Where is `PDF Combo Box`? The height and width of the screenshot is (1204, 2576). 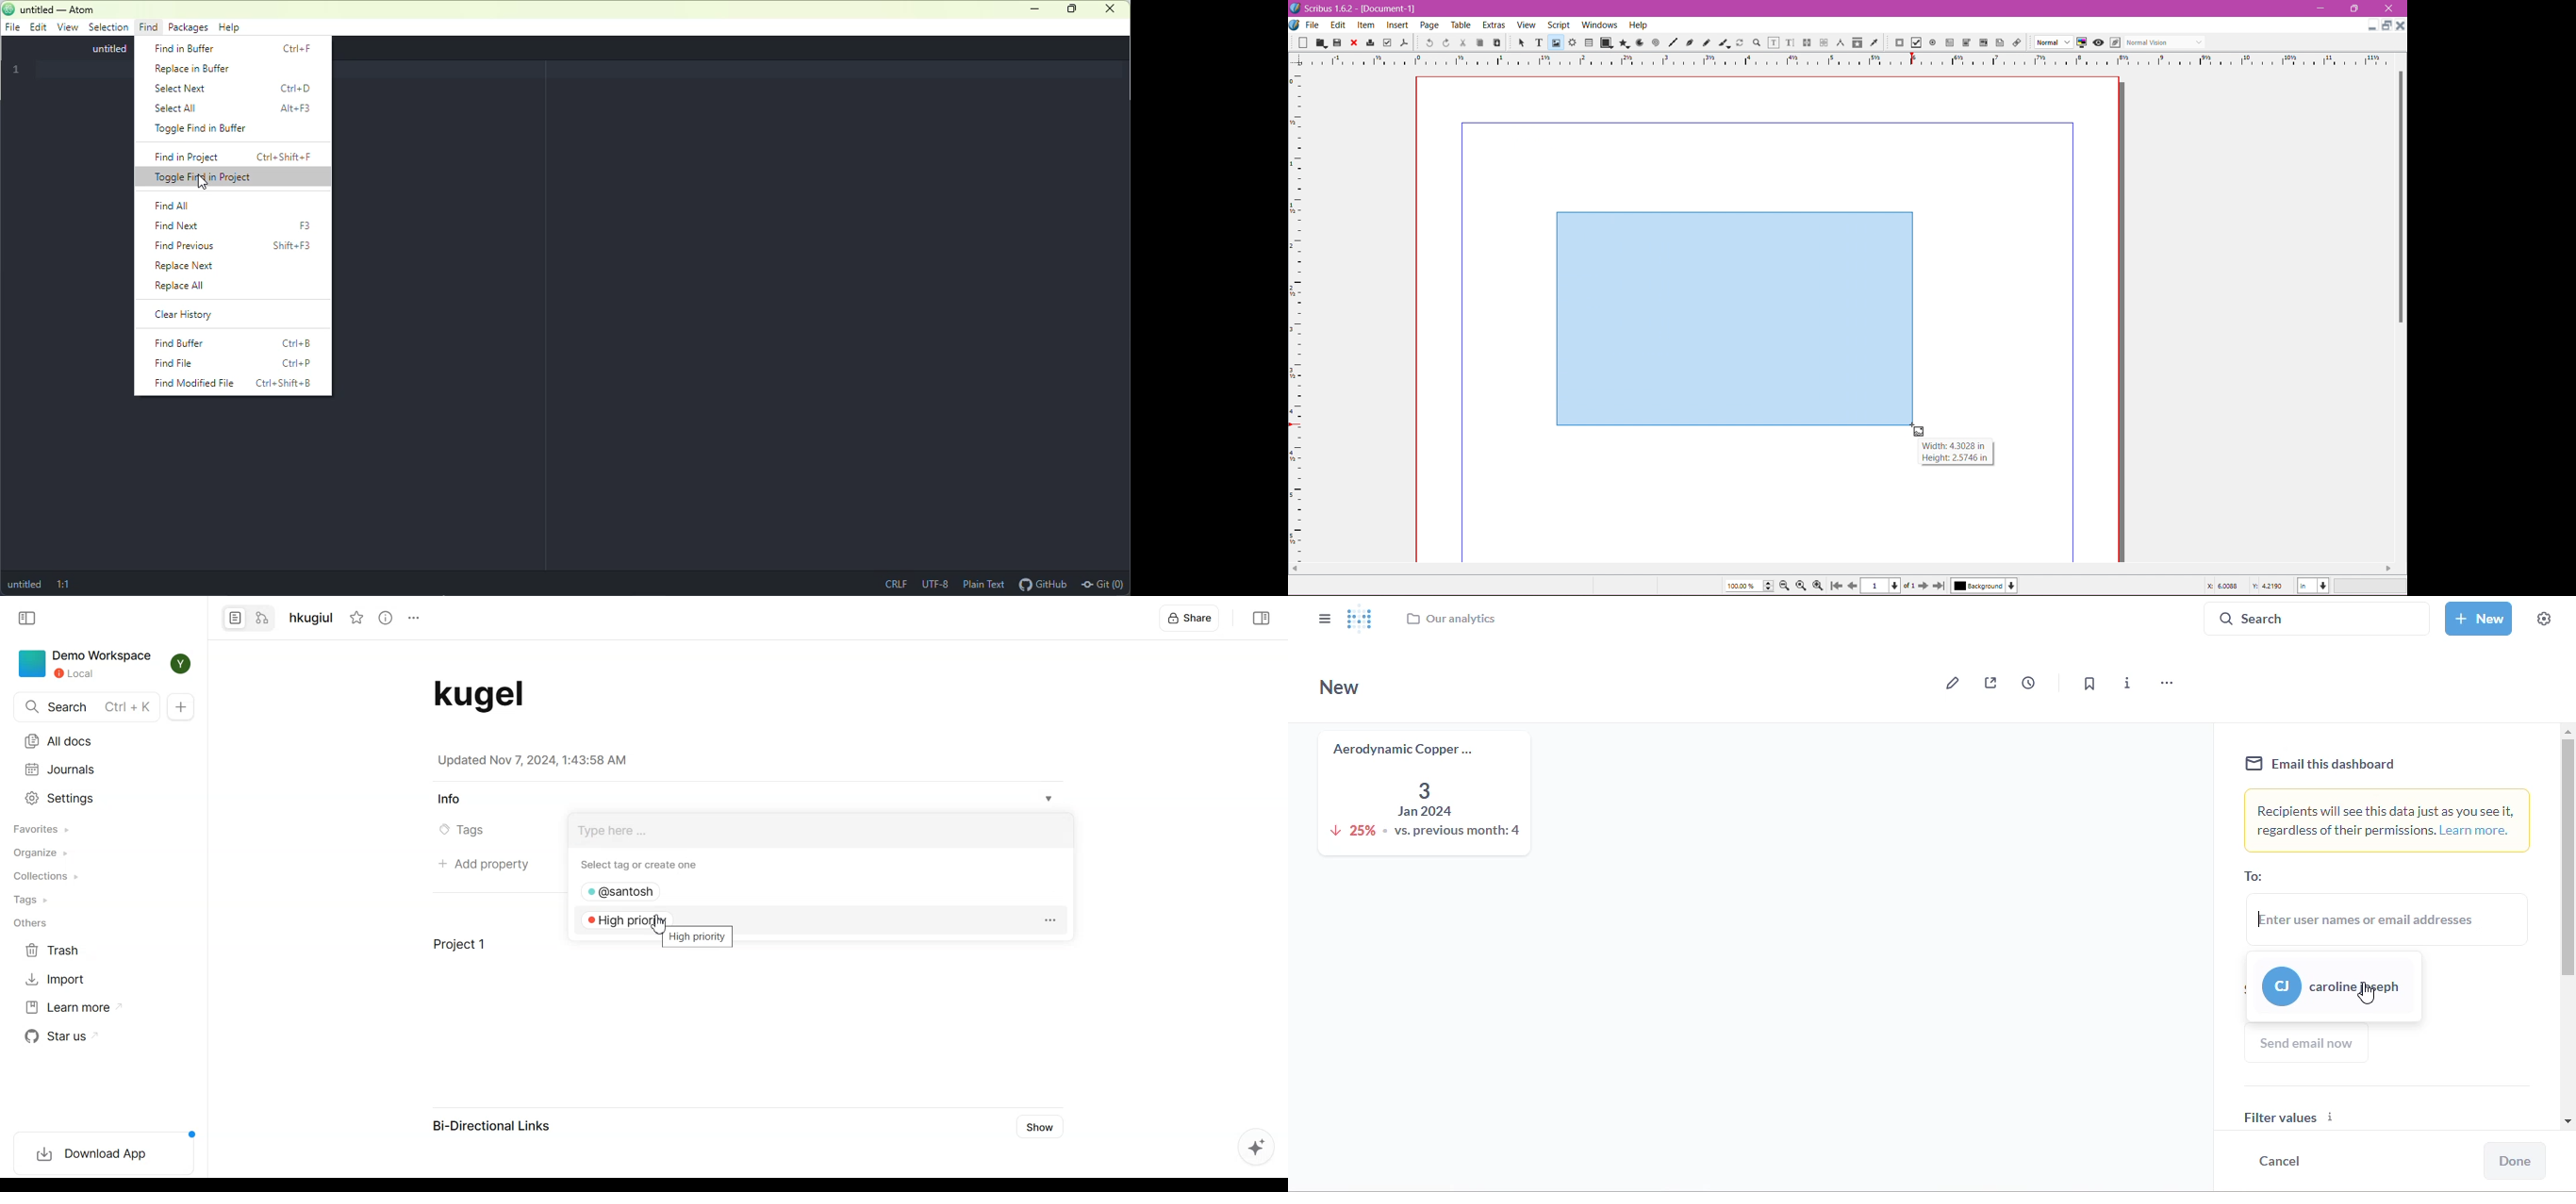
PDF Combo Box is located at coordinates (1967, 43).